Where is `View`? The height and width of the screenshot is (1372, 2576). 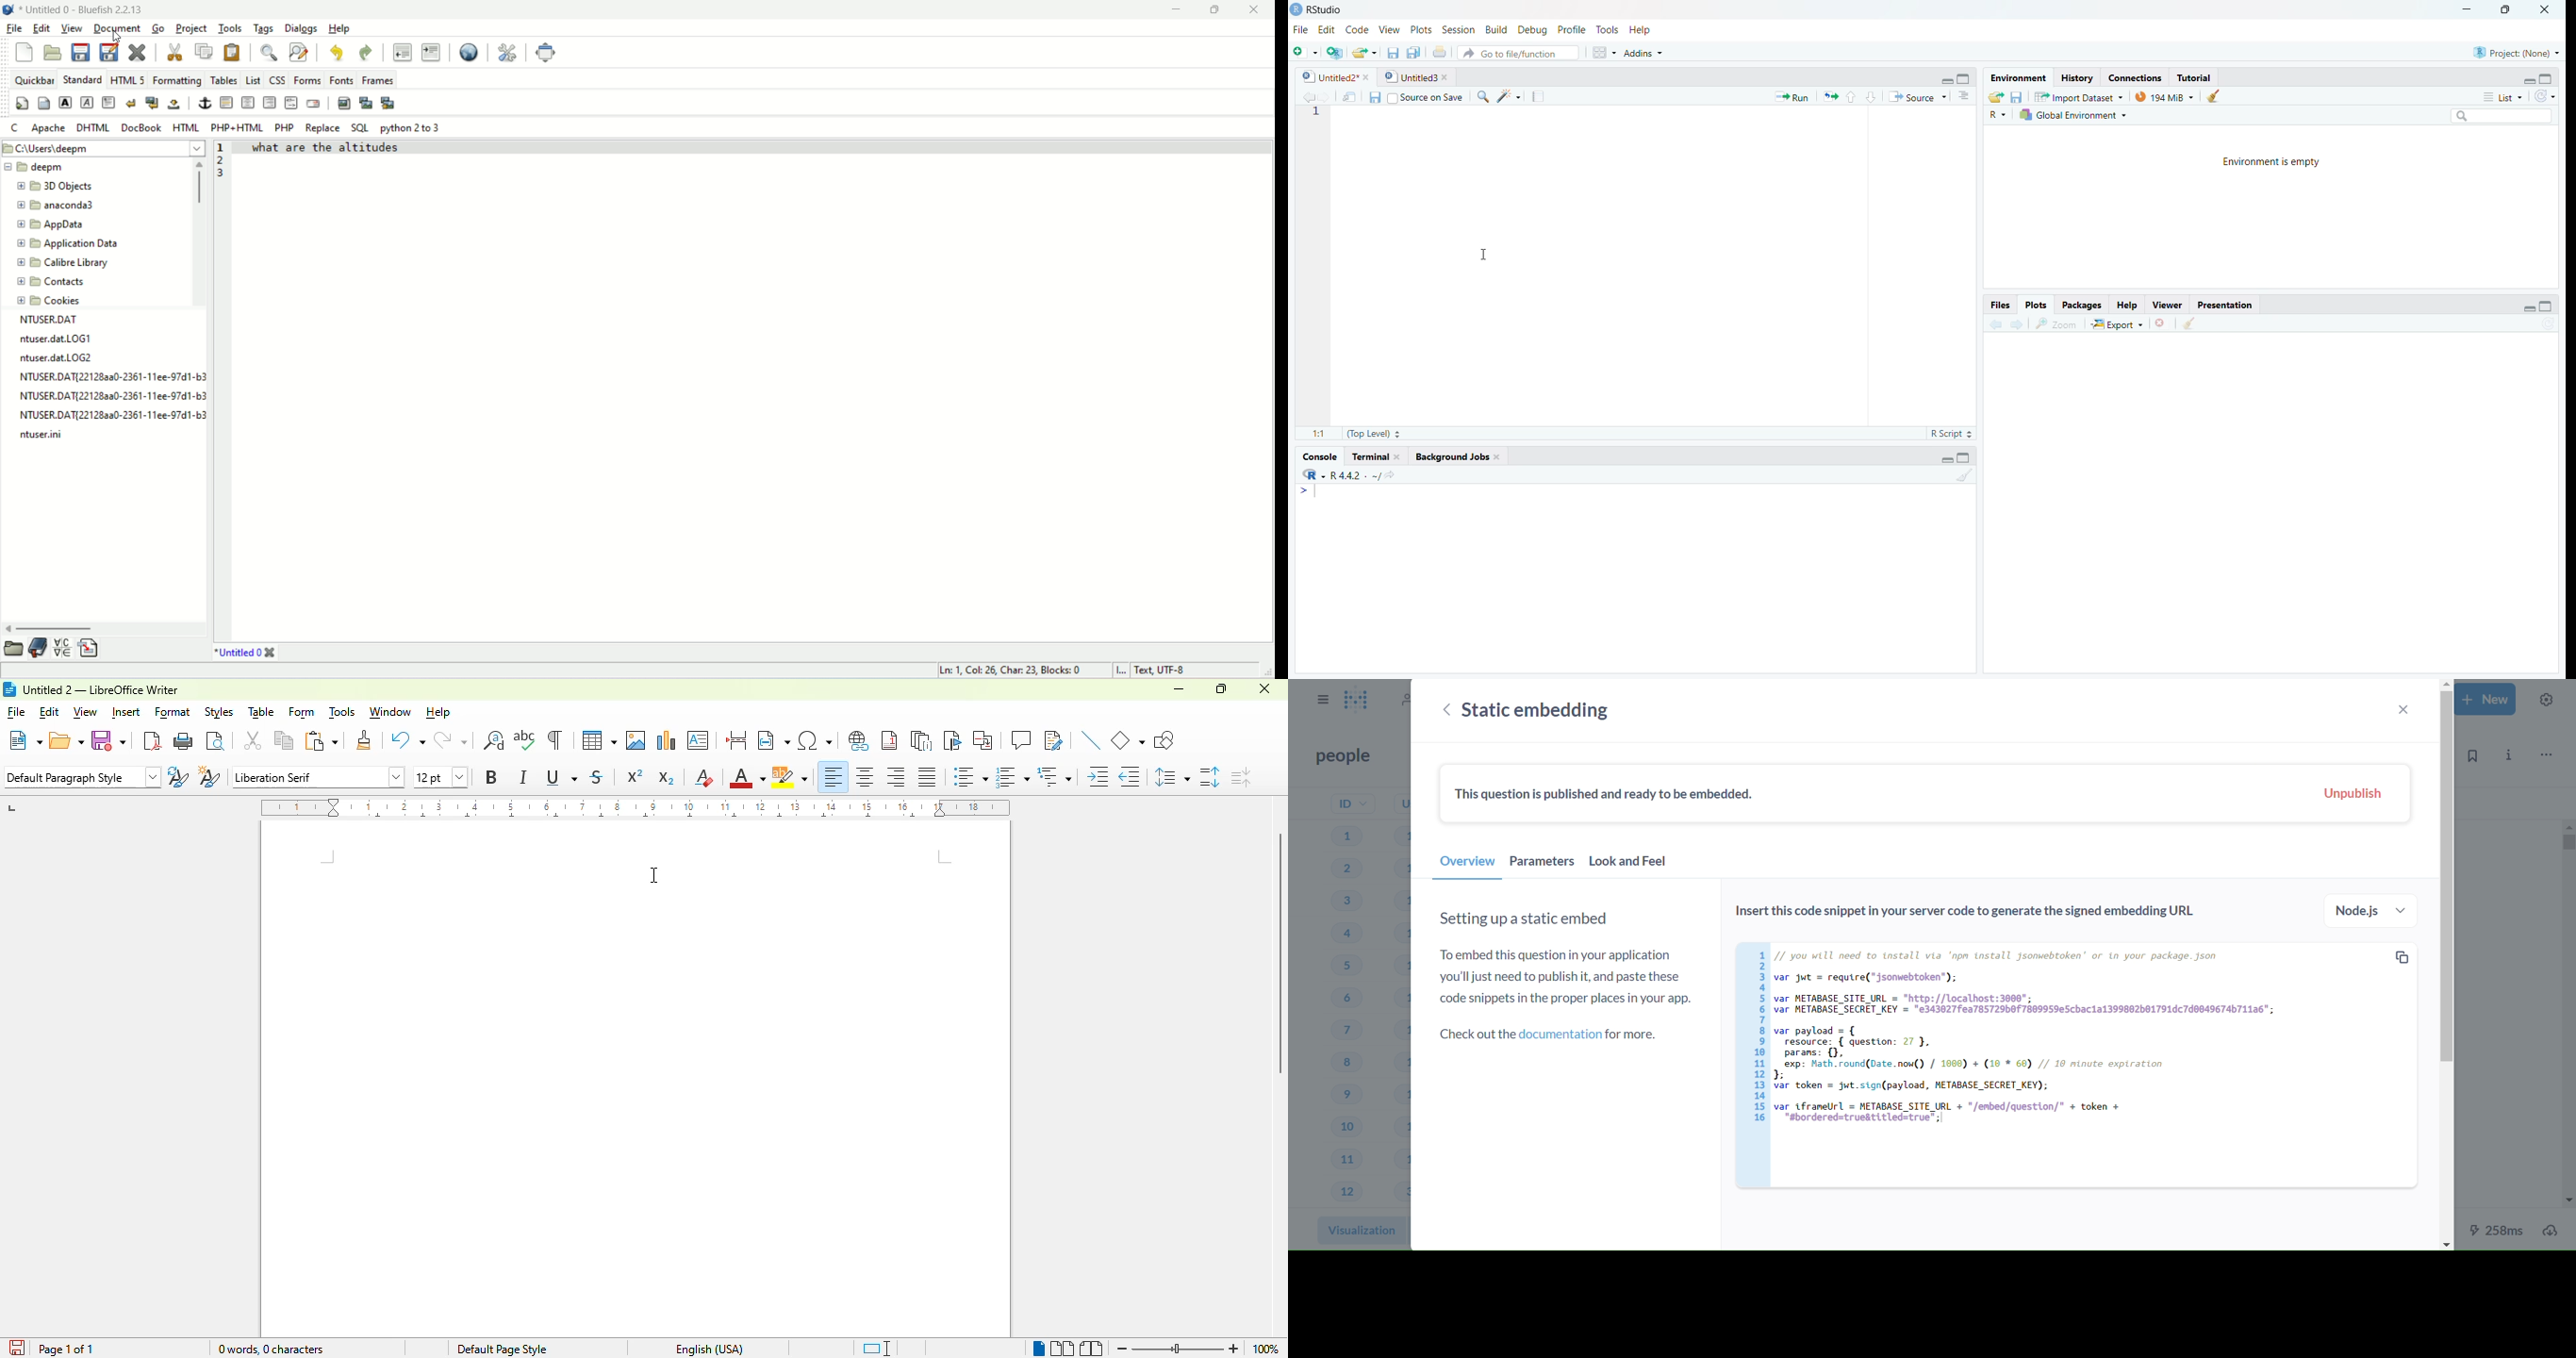
View is located at coordinates (1387, 31).